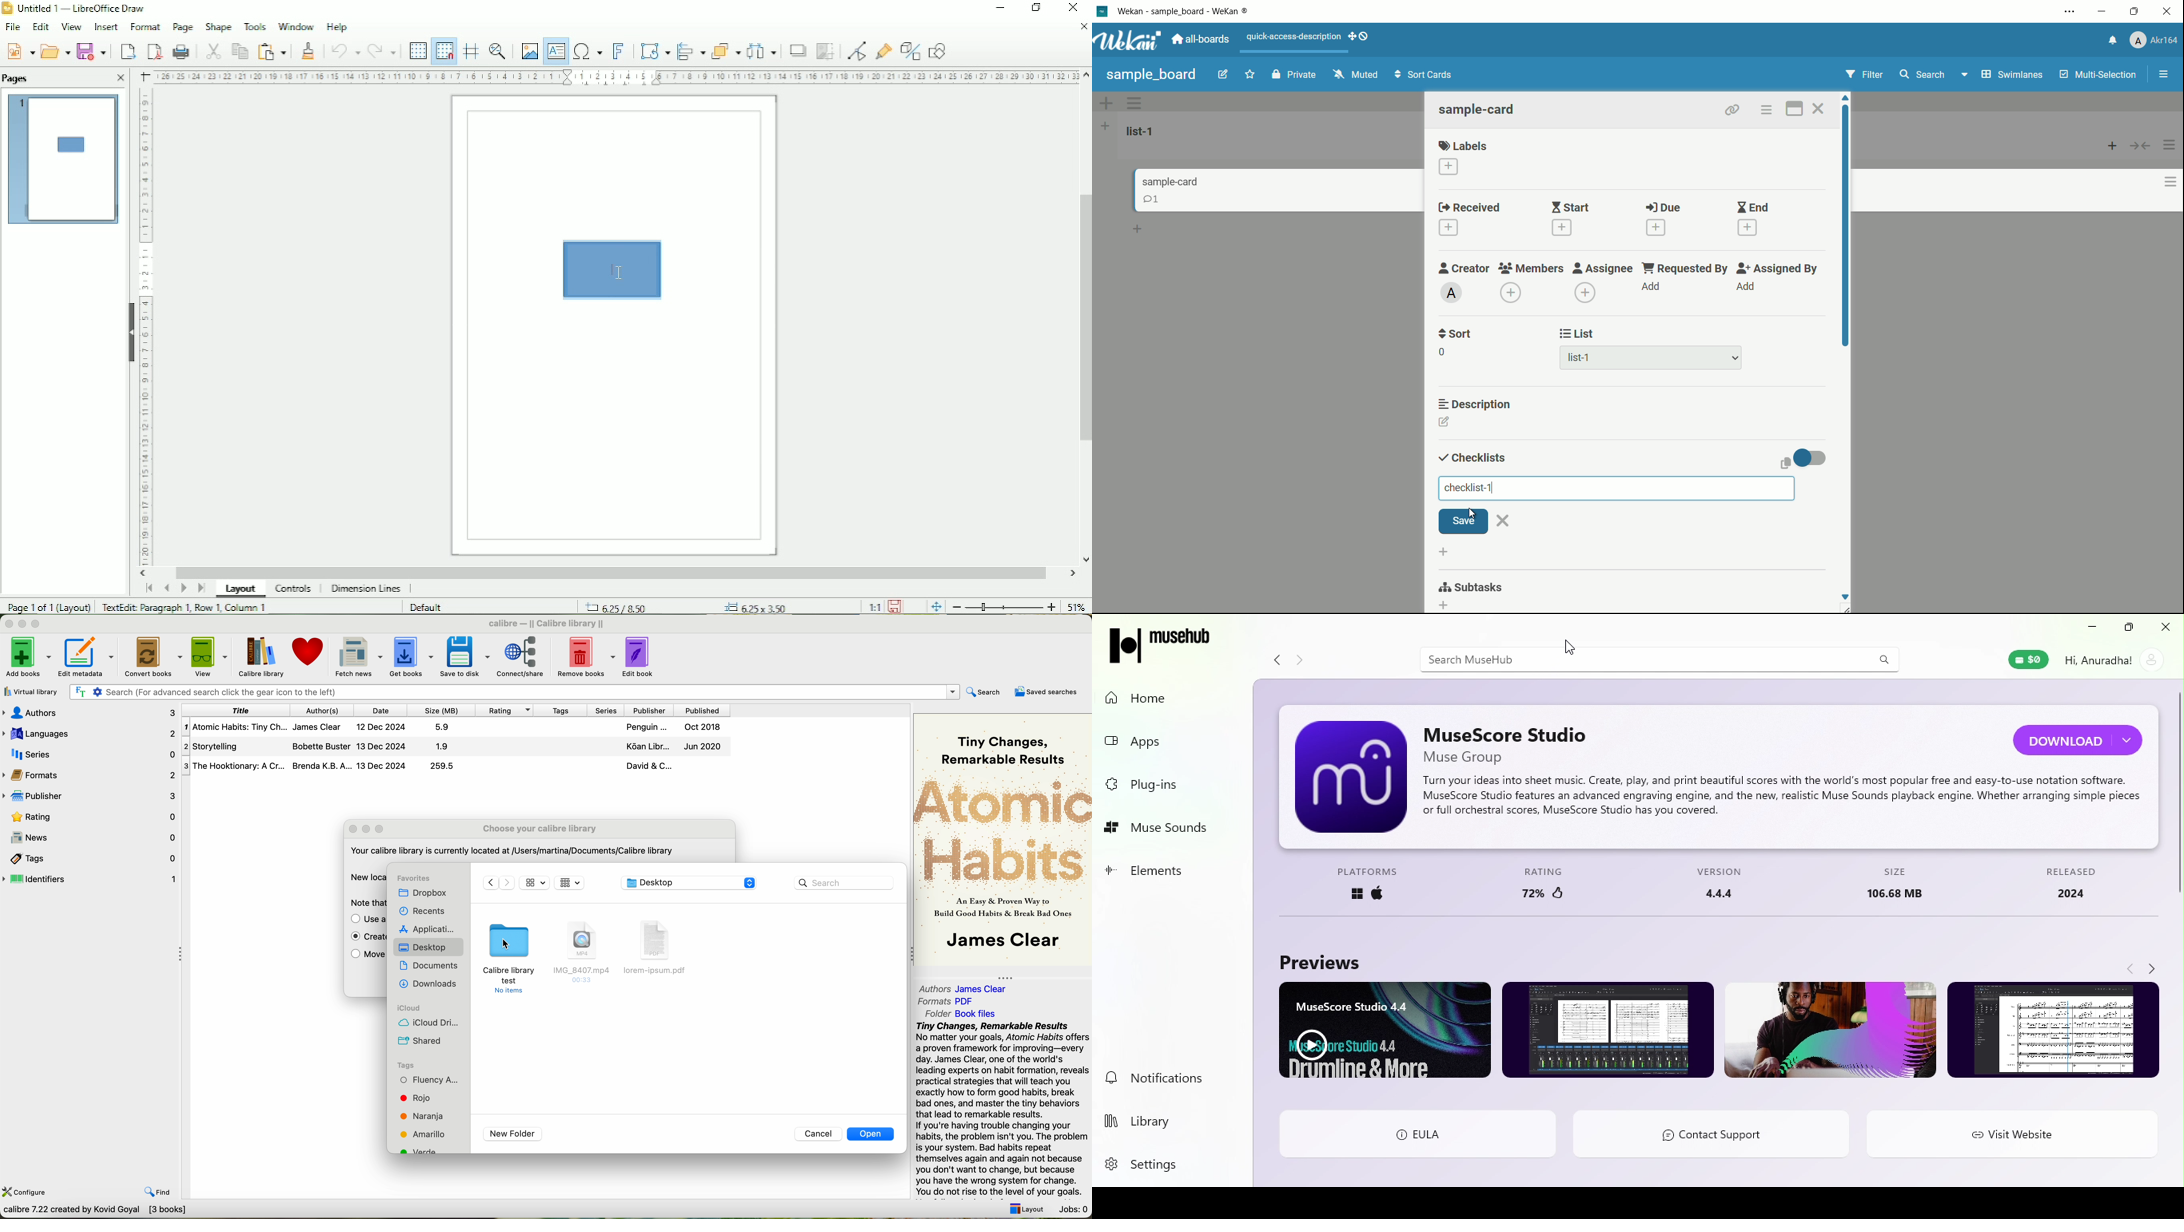 This screenshot has width=2184, height=1232. Describe the element at coordinates (425, 949) in the screenshot. I see `click on desktop` at that location.